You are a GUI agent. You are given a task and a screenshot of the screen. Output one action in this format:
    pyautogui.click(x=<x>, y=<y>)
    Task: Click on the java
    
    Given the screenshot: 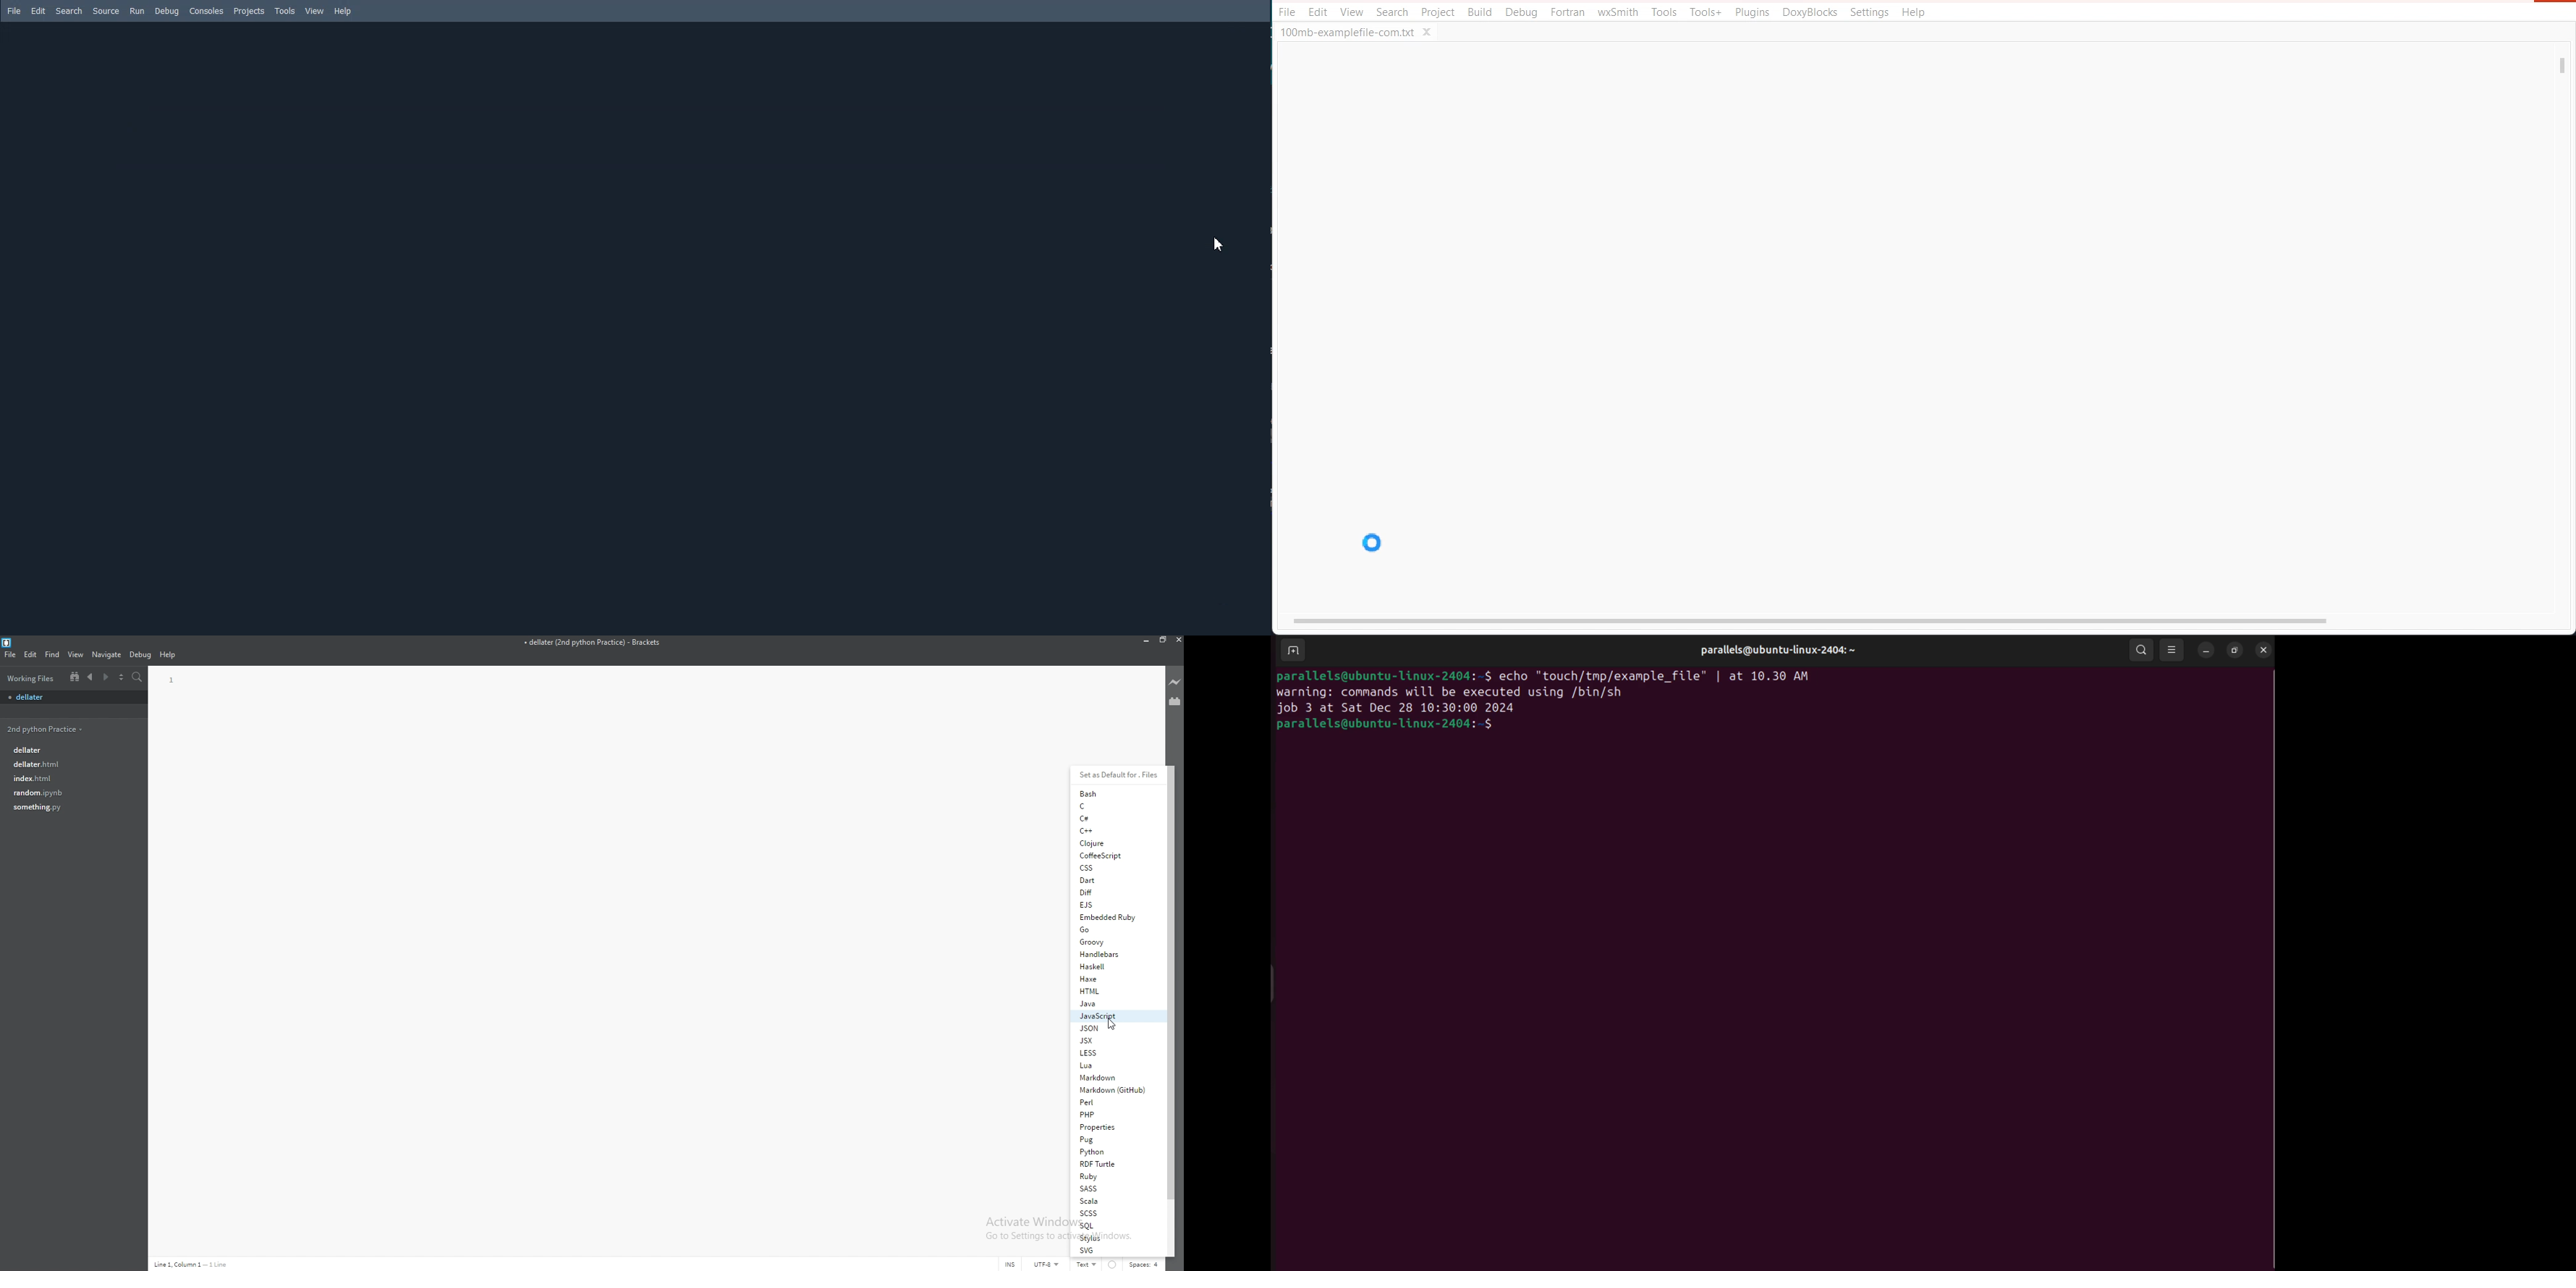 What is the action you would take?
    pyautogui.click(x=1115, y=1003)
    